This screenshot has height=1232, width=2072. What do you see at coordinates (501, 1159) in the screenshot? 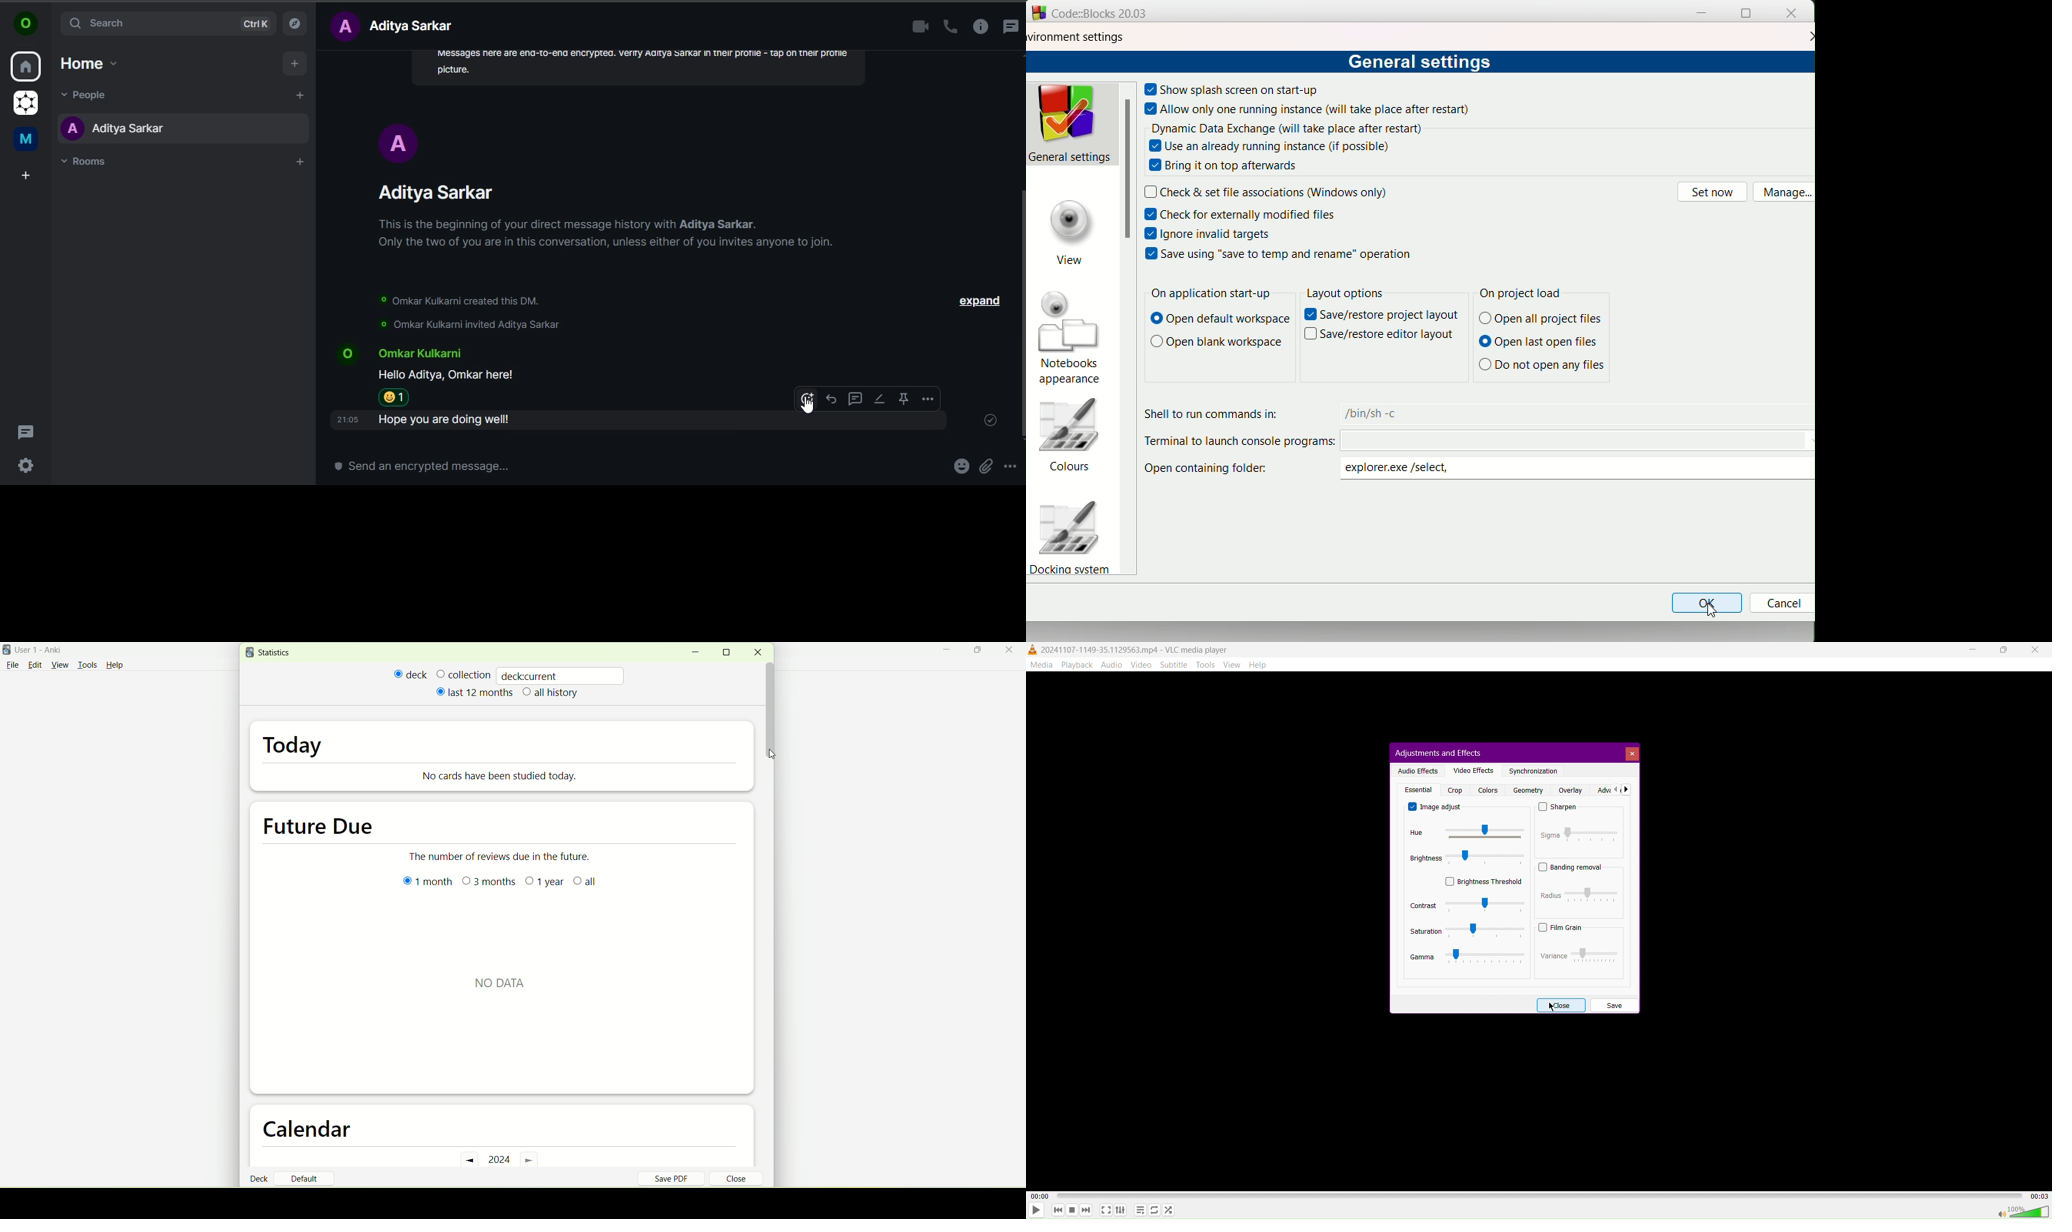
I see `2024` at bounding box center [501, 1159].